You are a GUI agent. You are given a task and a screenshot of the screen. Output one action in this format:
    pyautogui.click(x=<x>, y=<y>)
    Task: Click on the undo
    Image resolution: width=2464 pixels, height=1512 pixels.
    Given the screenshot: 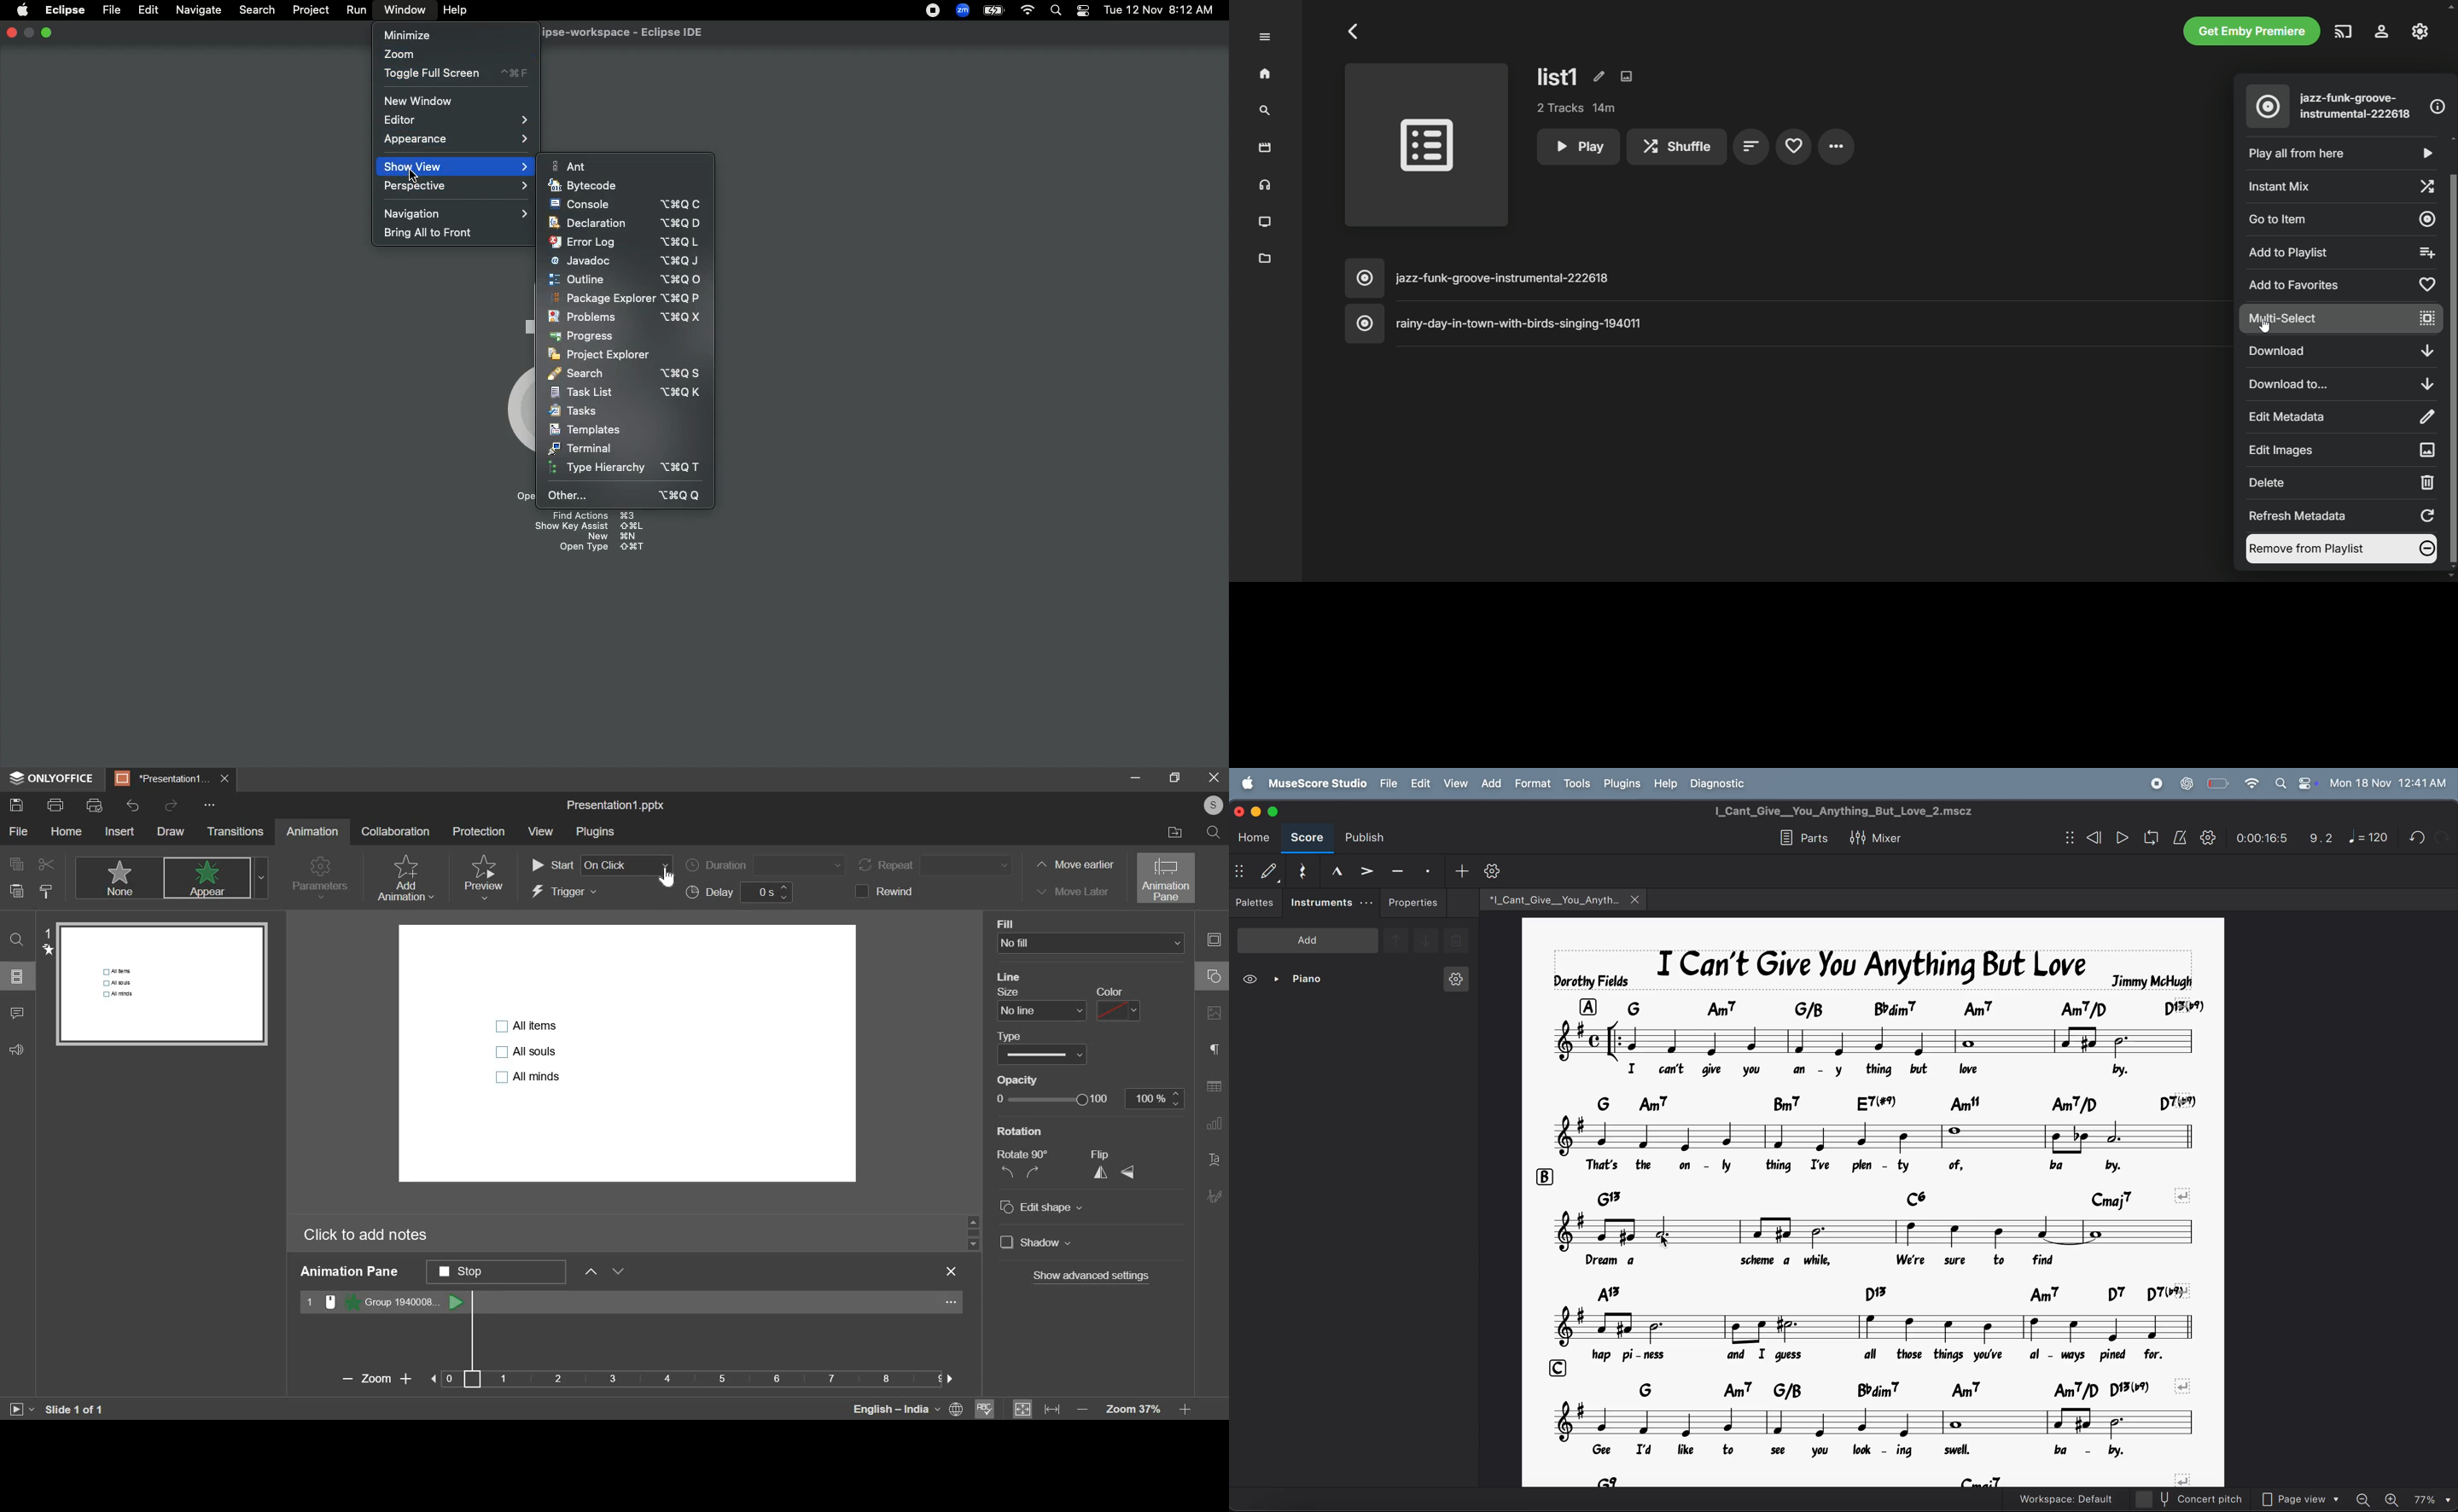 What is the action you would take?
    pyautogui.click(x=133, y=806)
    